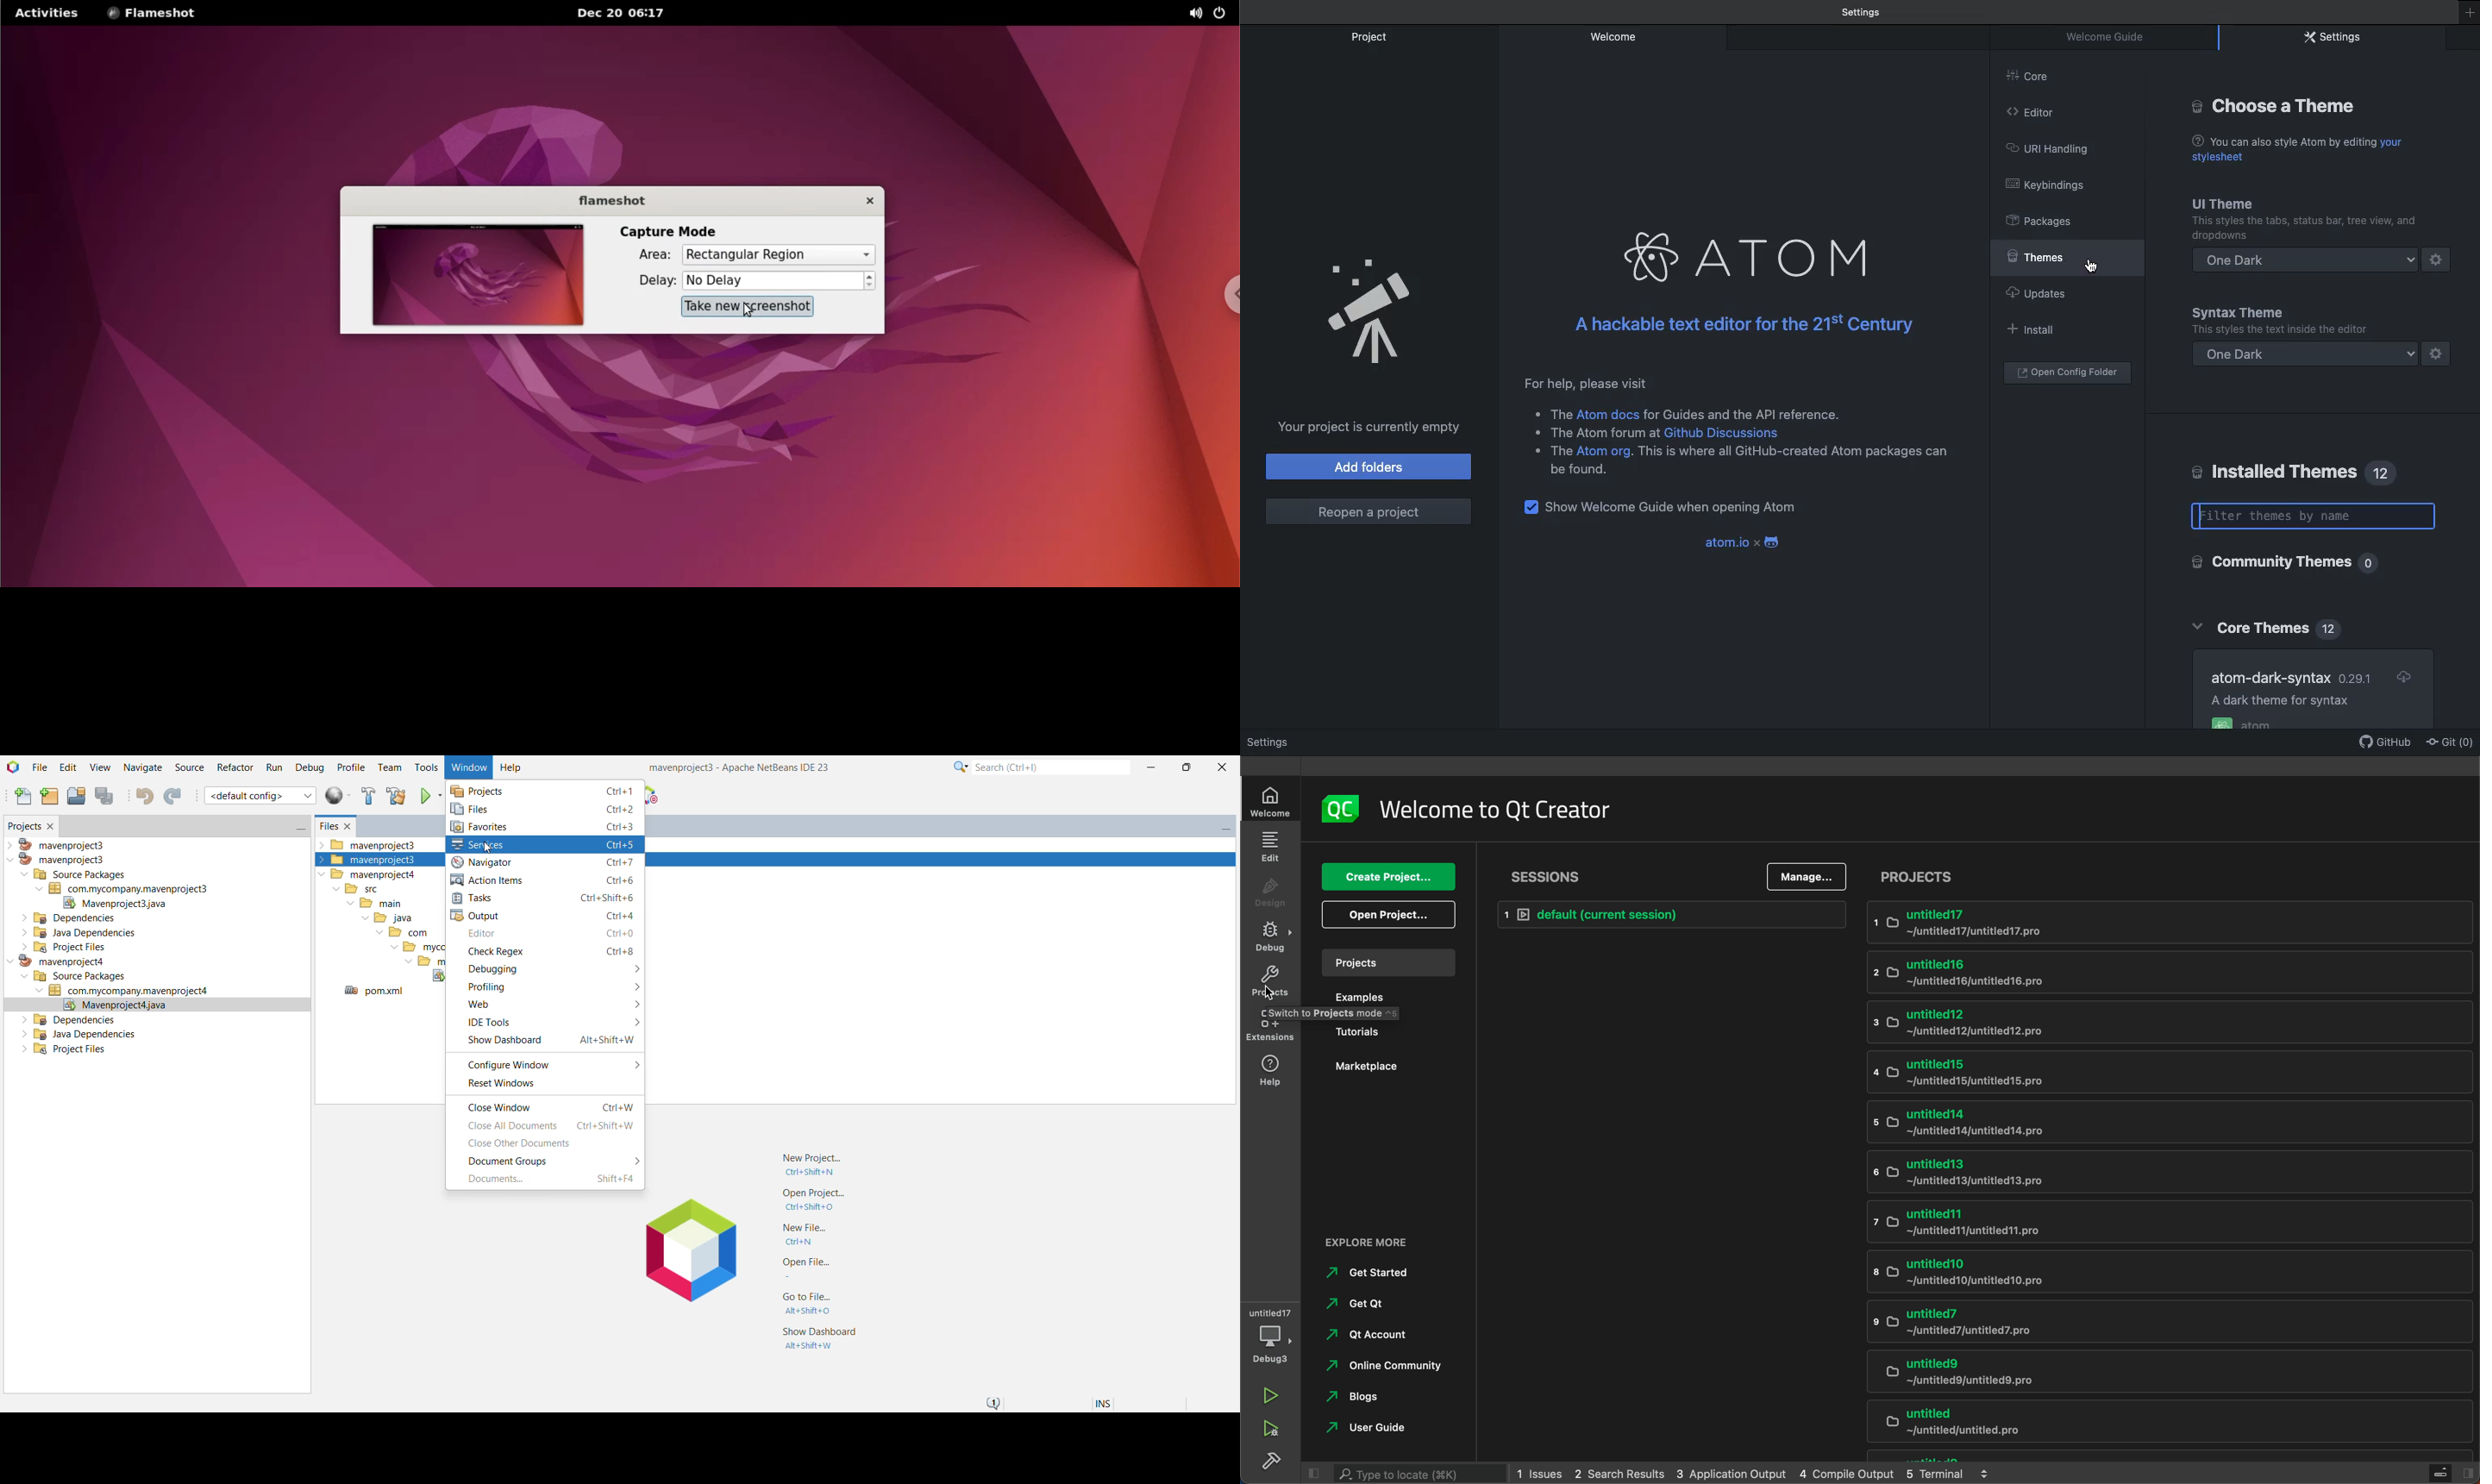 The image size is (2492, 1484). Describe the element at coordinates (2051, 185) in the screenshot. I see `Keybindings` at that location.